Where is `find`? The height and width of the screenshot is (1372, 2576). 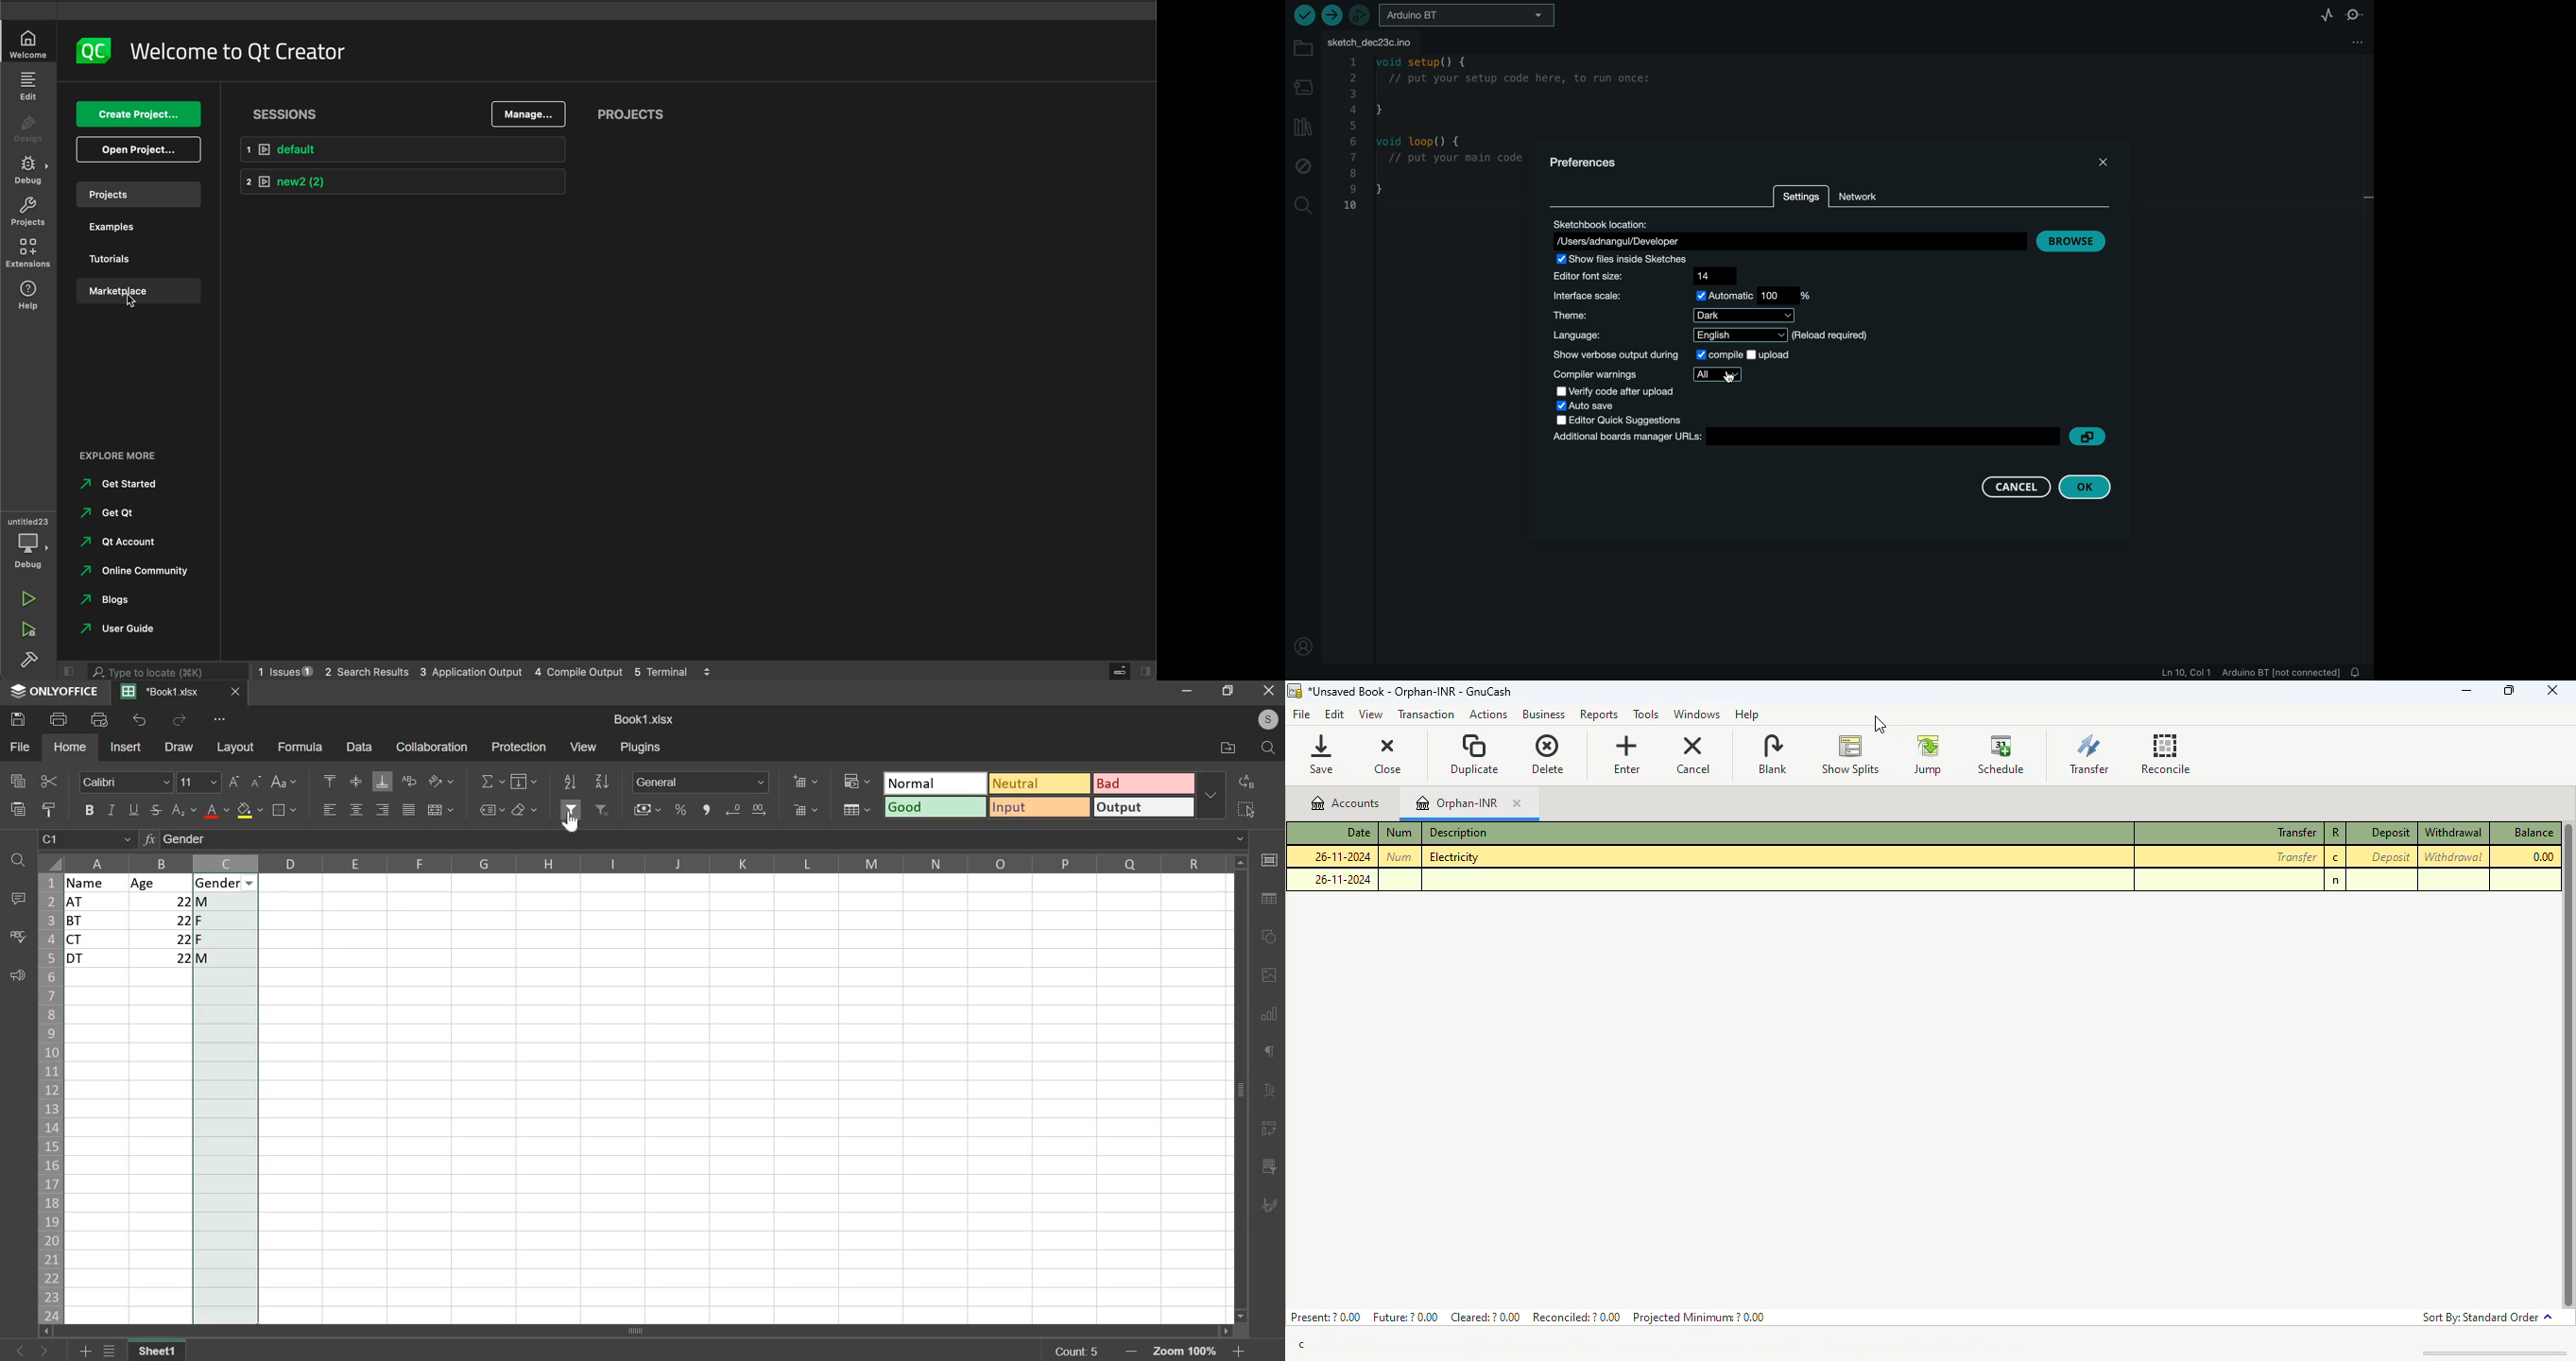 find is located at coordinates (19, 861).